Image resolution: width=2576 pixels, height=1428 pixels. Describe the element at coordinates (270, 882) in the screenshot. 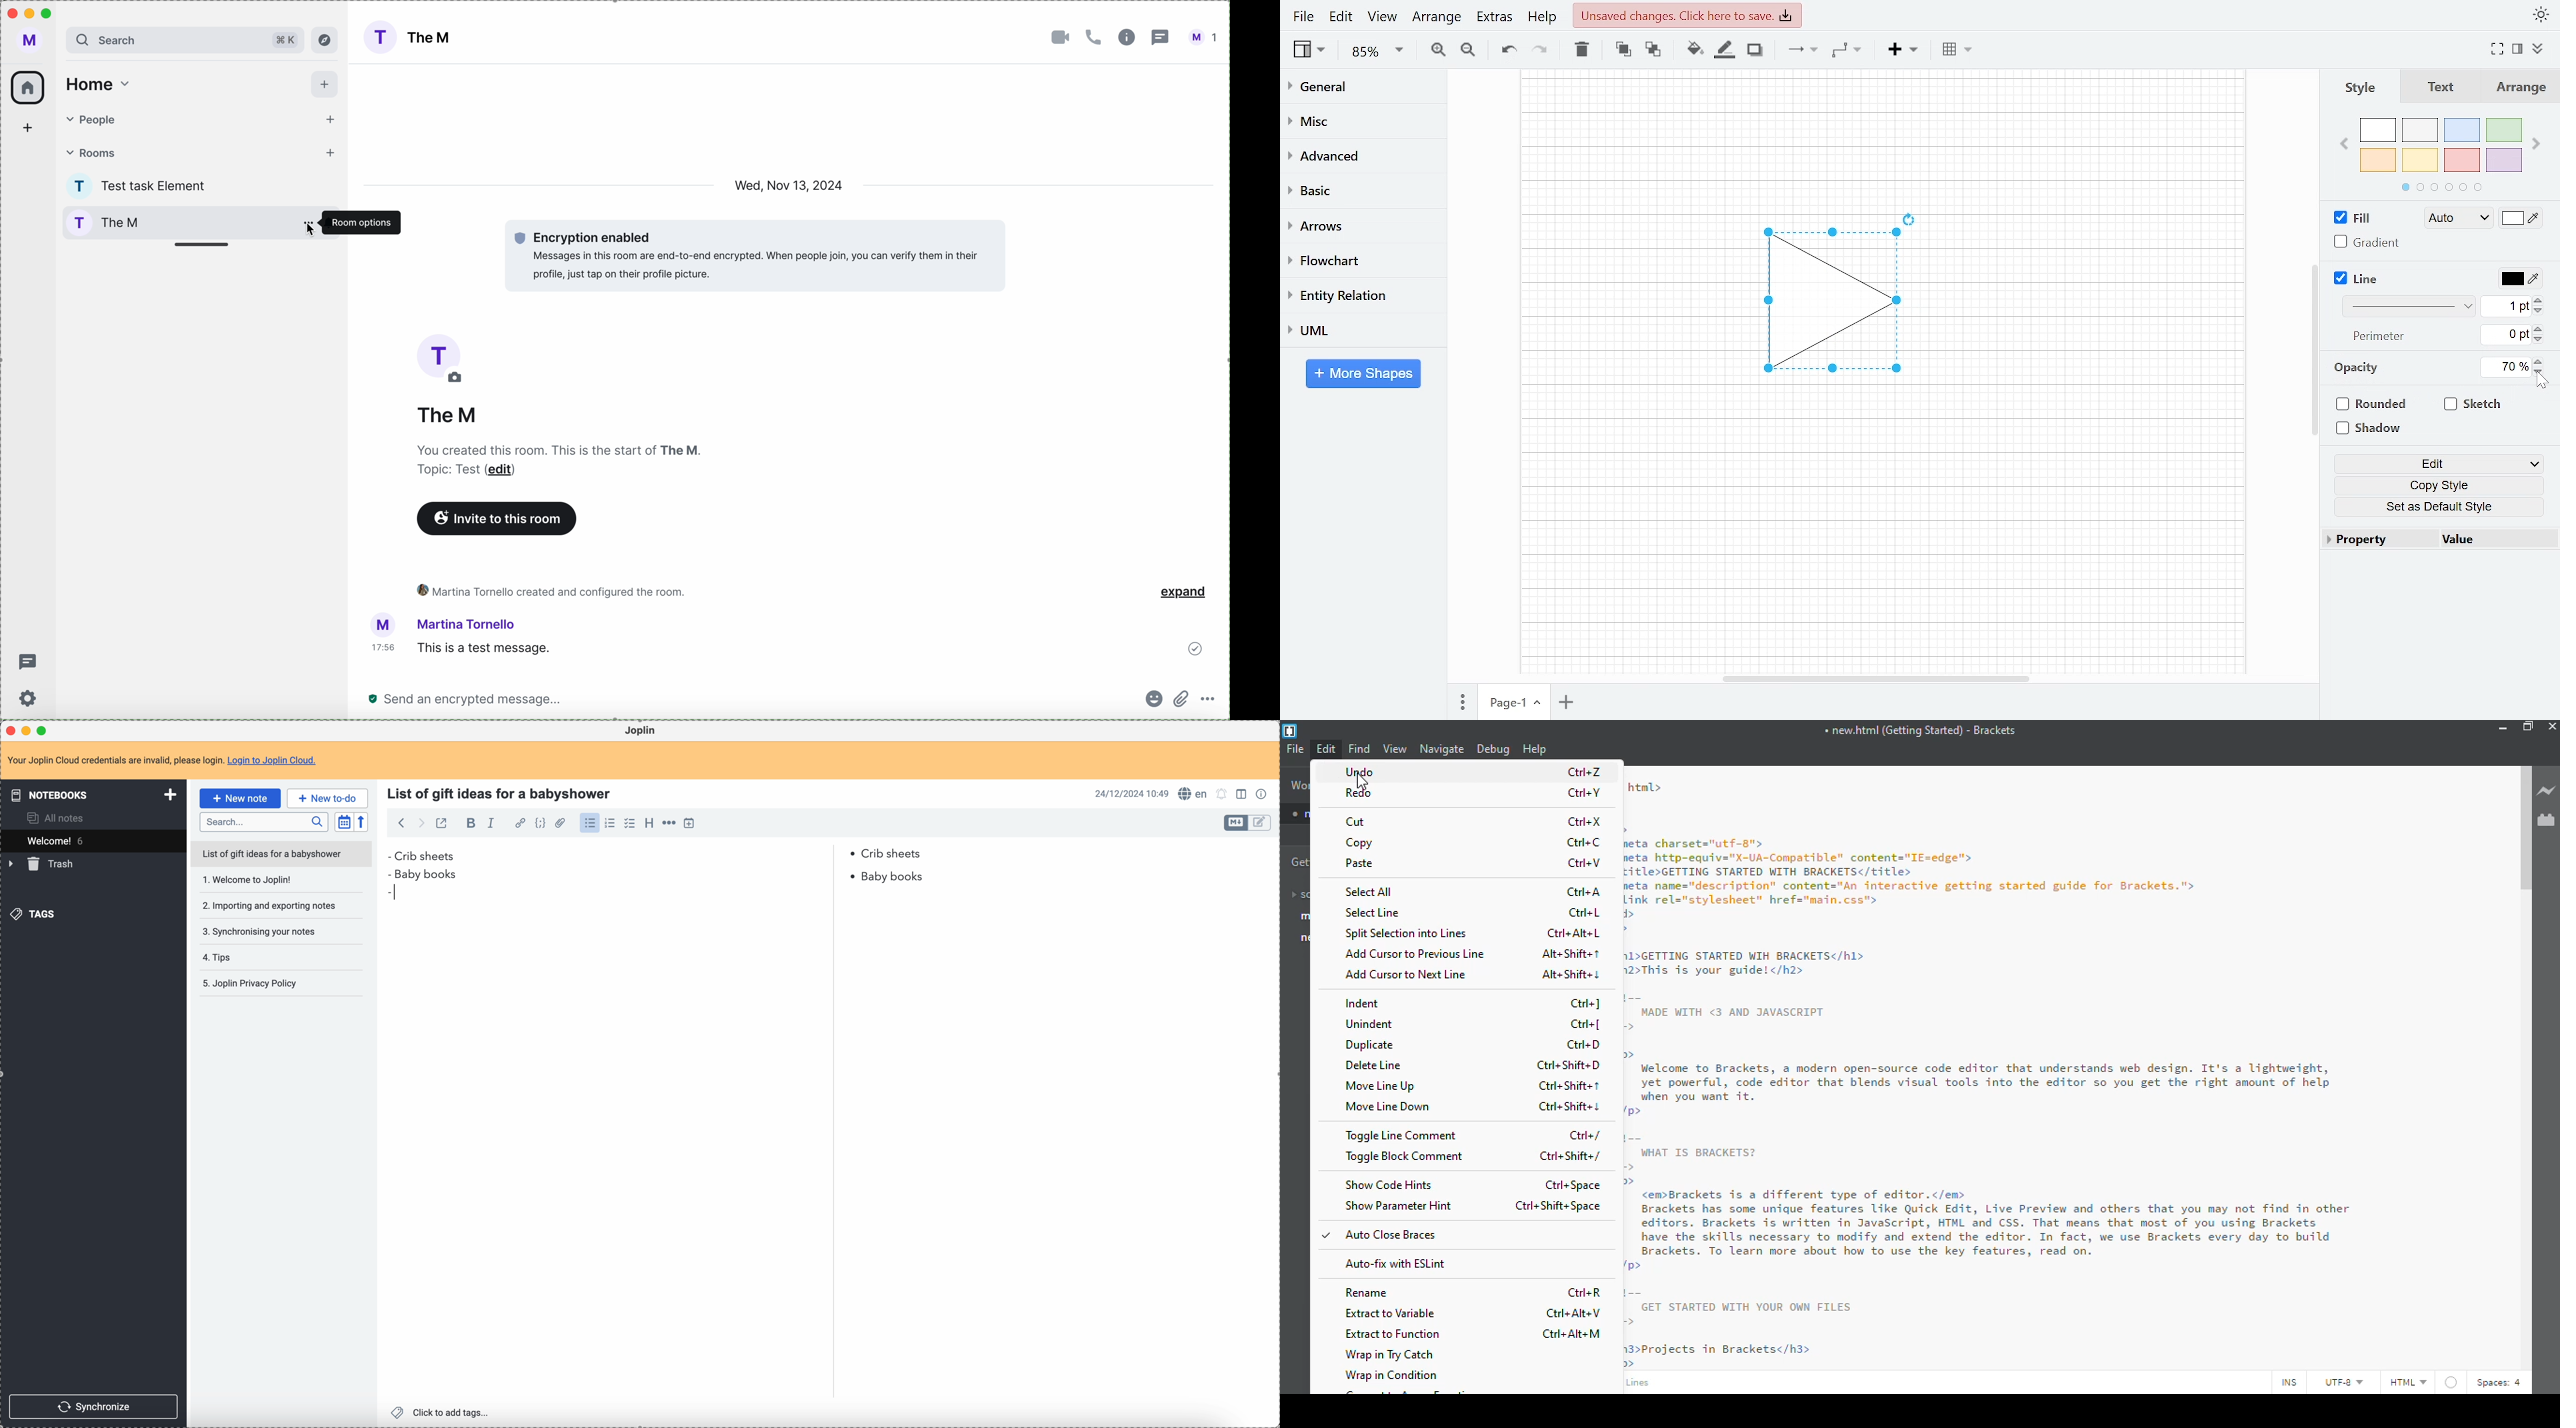

I see `Welcome to joplin` at that location.